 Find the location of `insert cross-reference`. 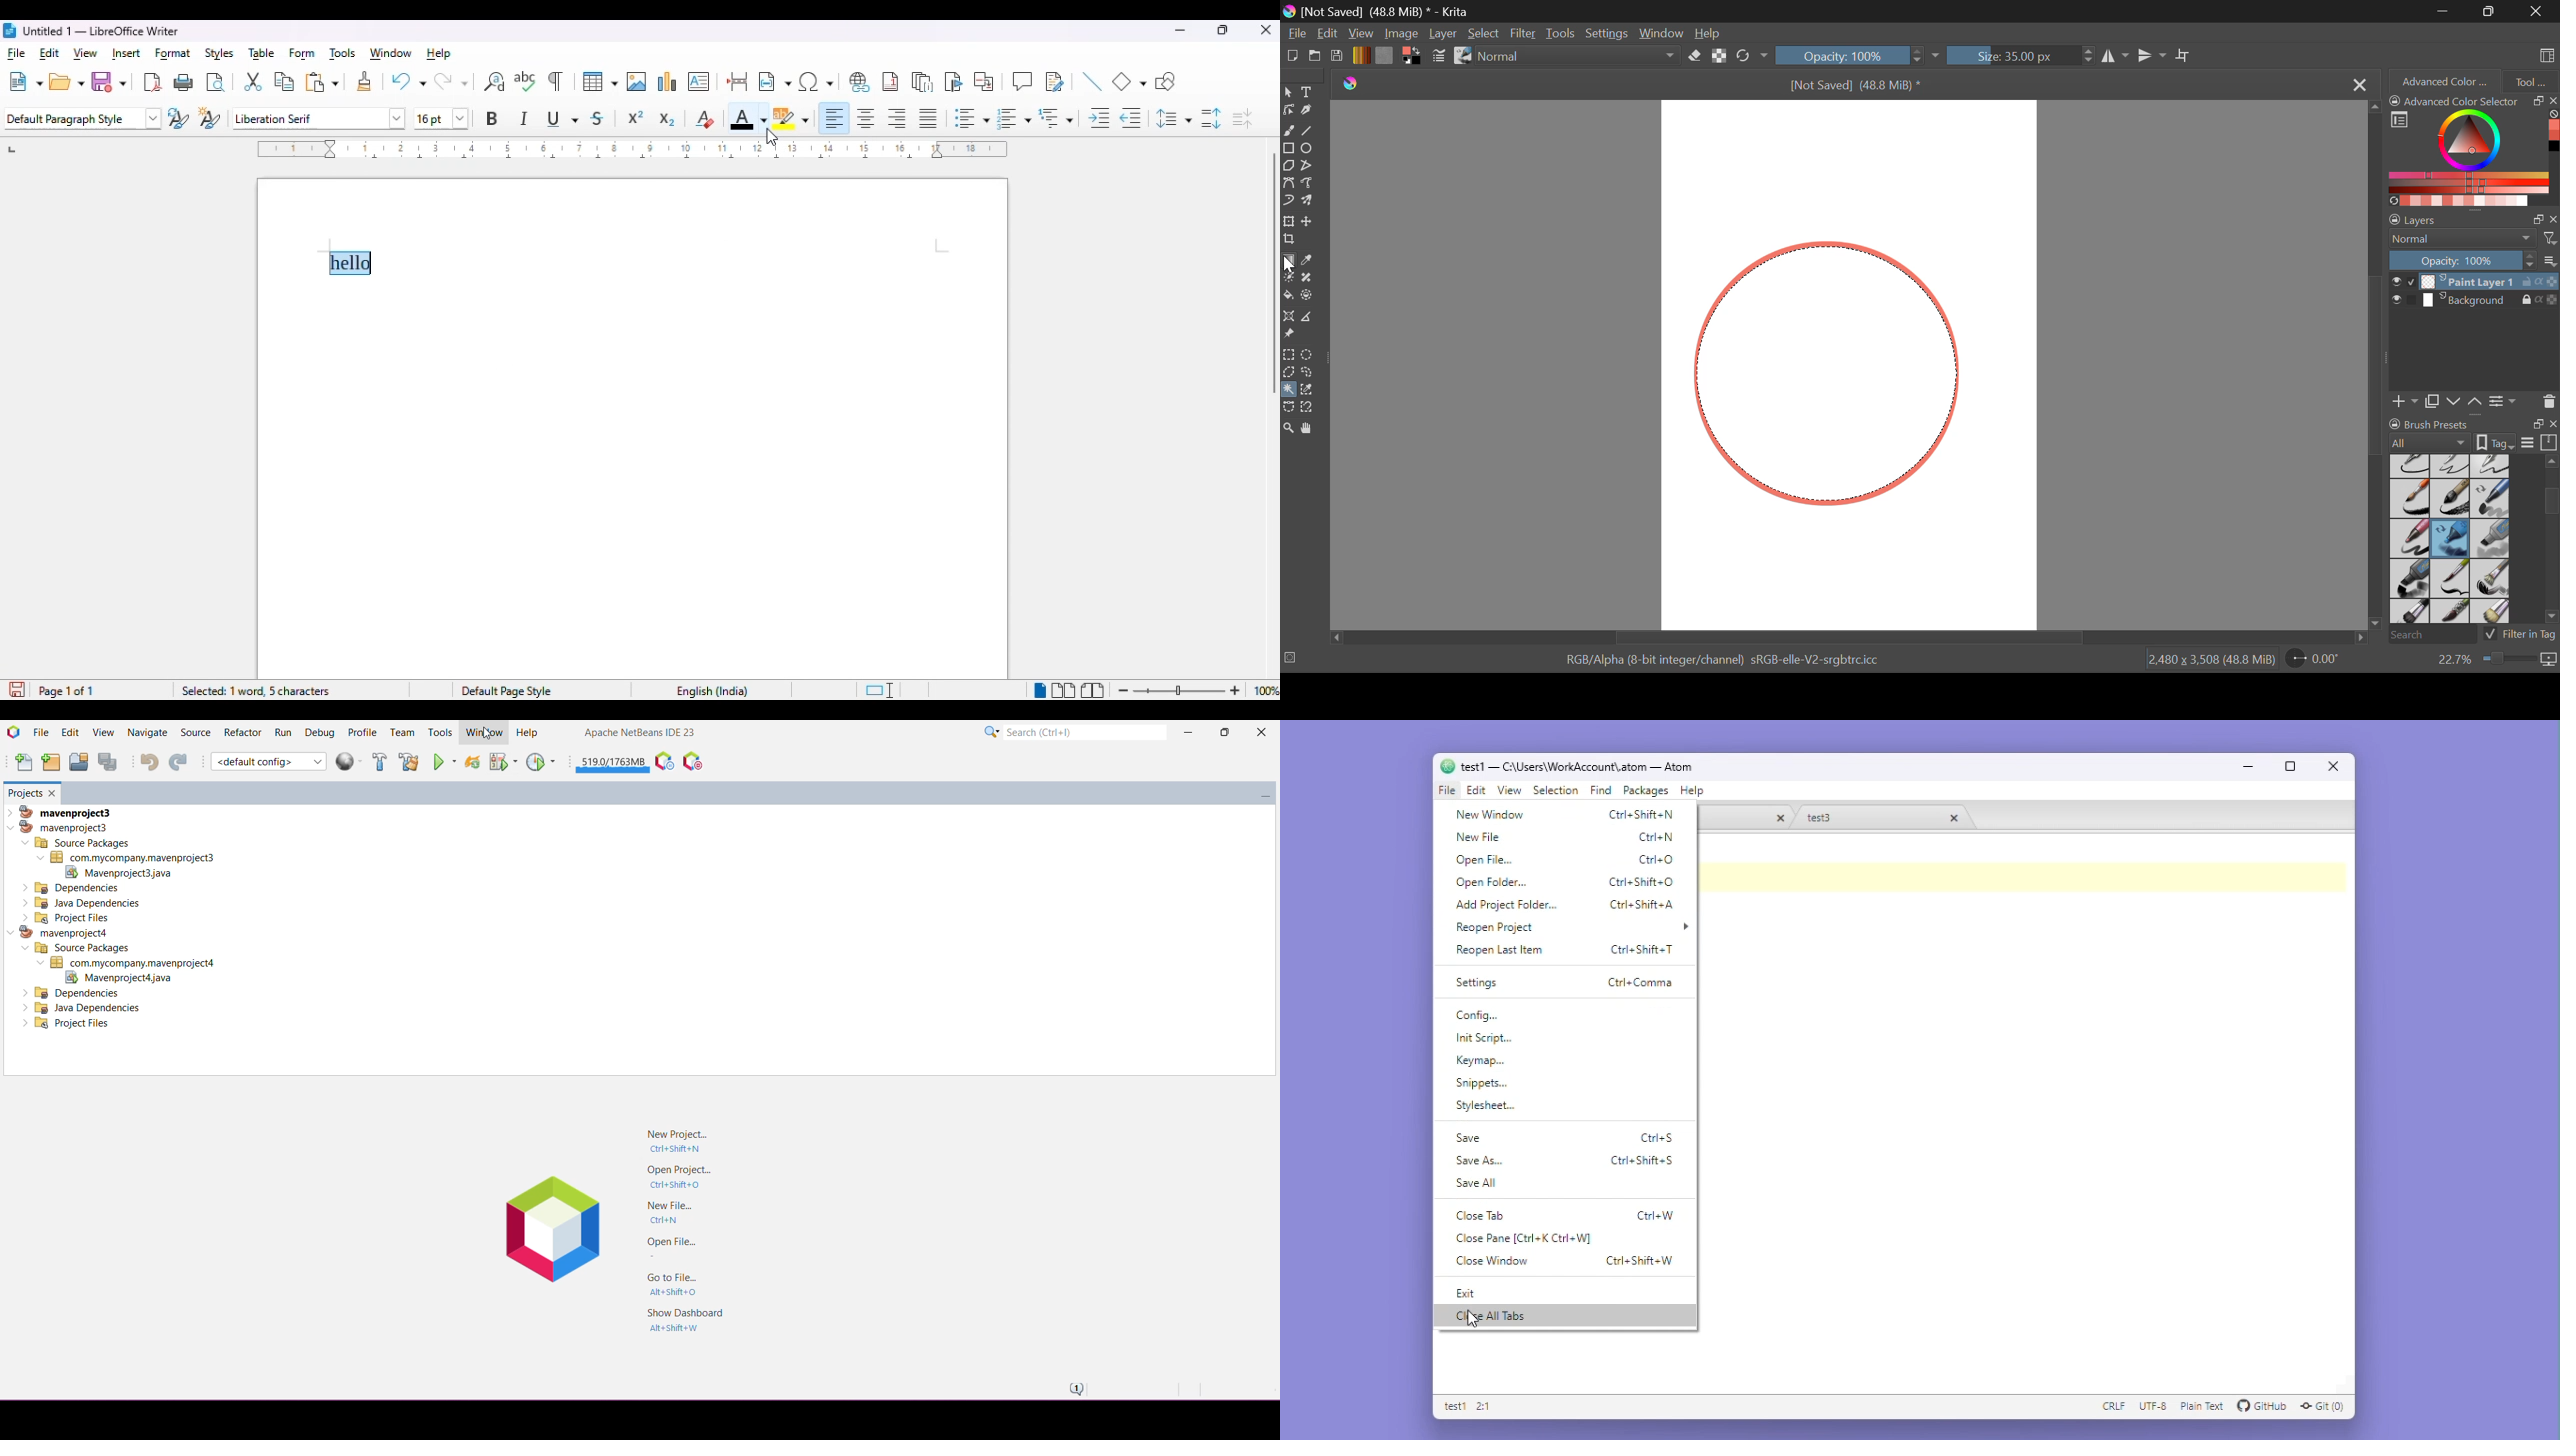

insert cross-reference is located at coordinates (985, 82).